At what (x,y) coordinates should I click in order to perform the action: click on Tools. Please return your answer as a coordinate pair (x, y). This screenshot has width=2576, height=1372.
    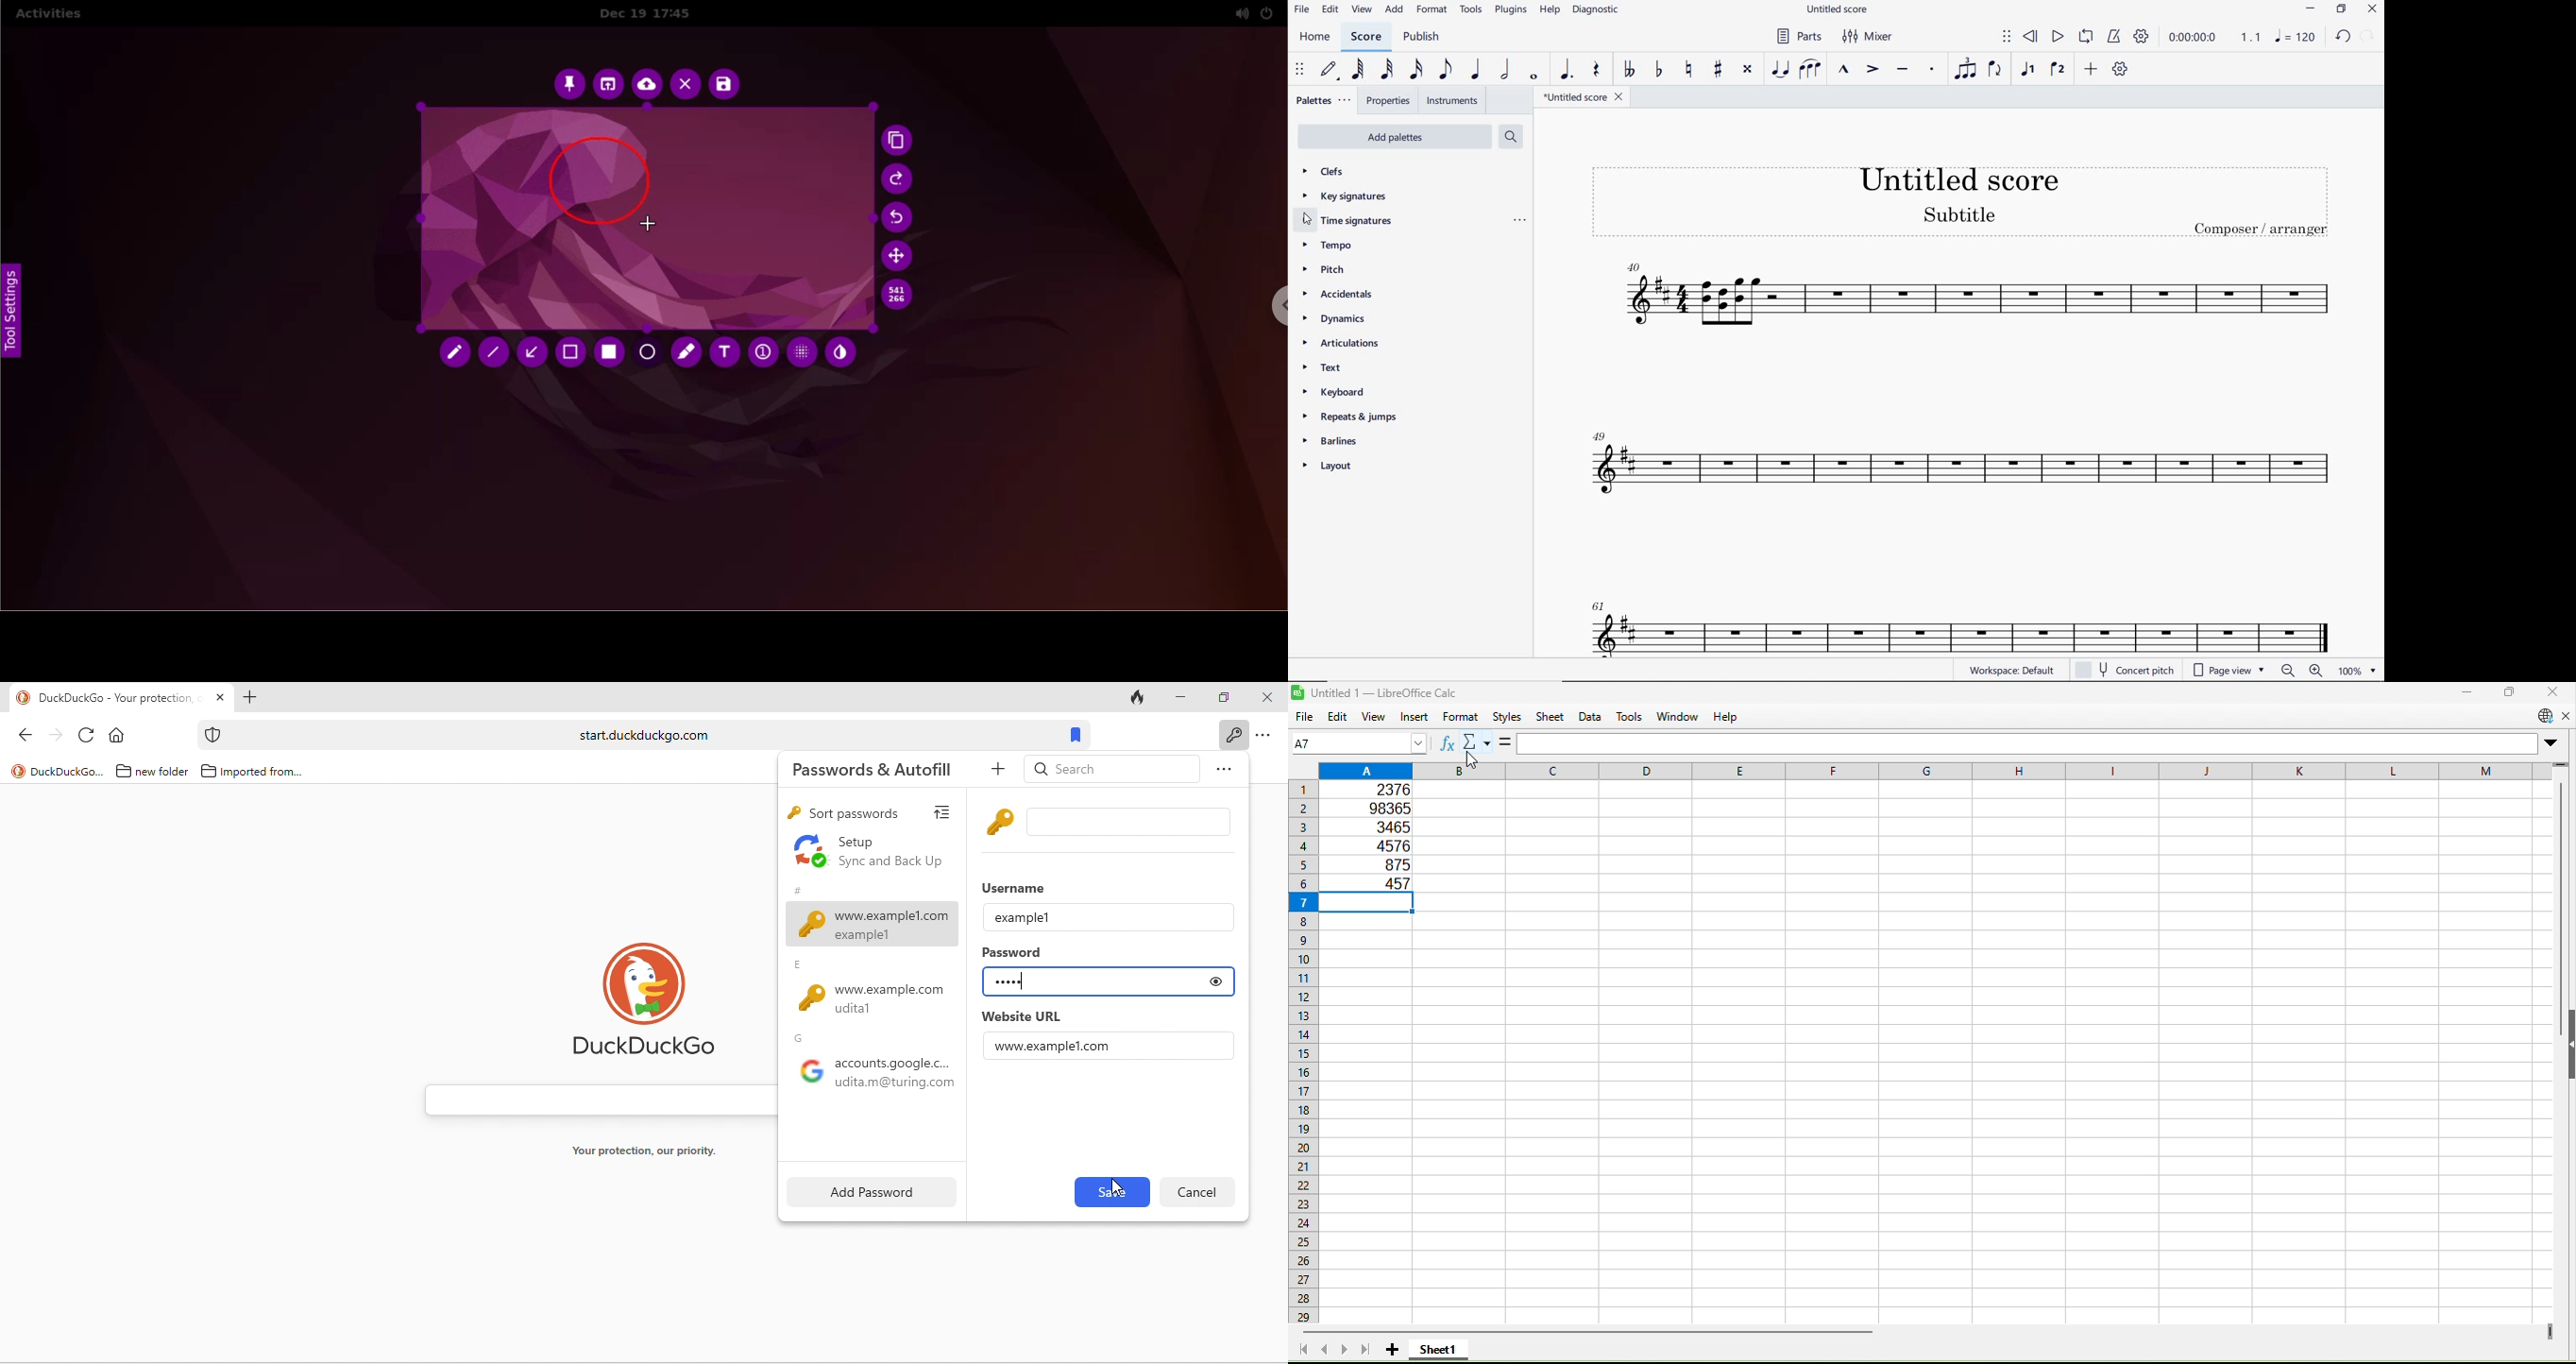
    Looking at the image, I should click on (1630, 718).